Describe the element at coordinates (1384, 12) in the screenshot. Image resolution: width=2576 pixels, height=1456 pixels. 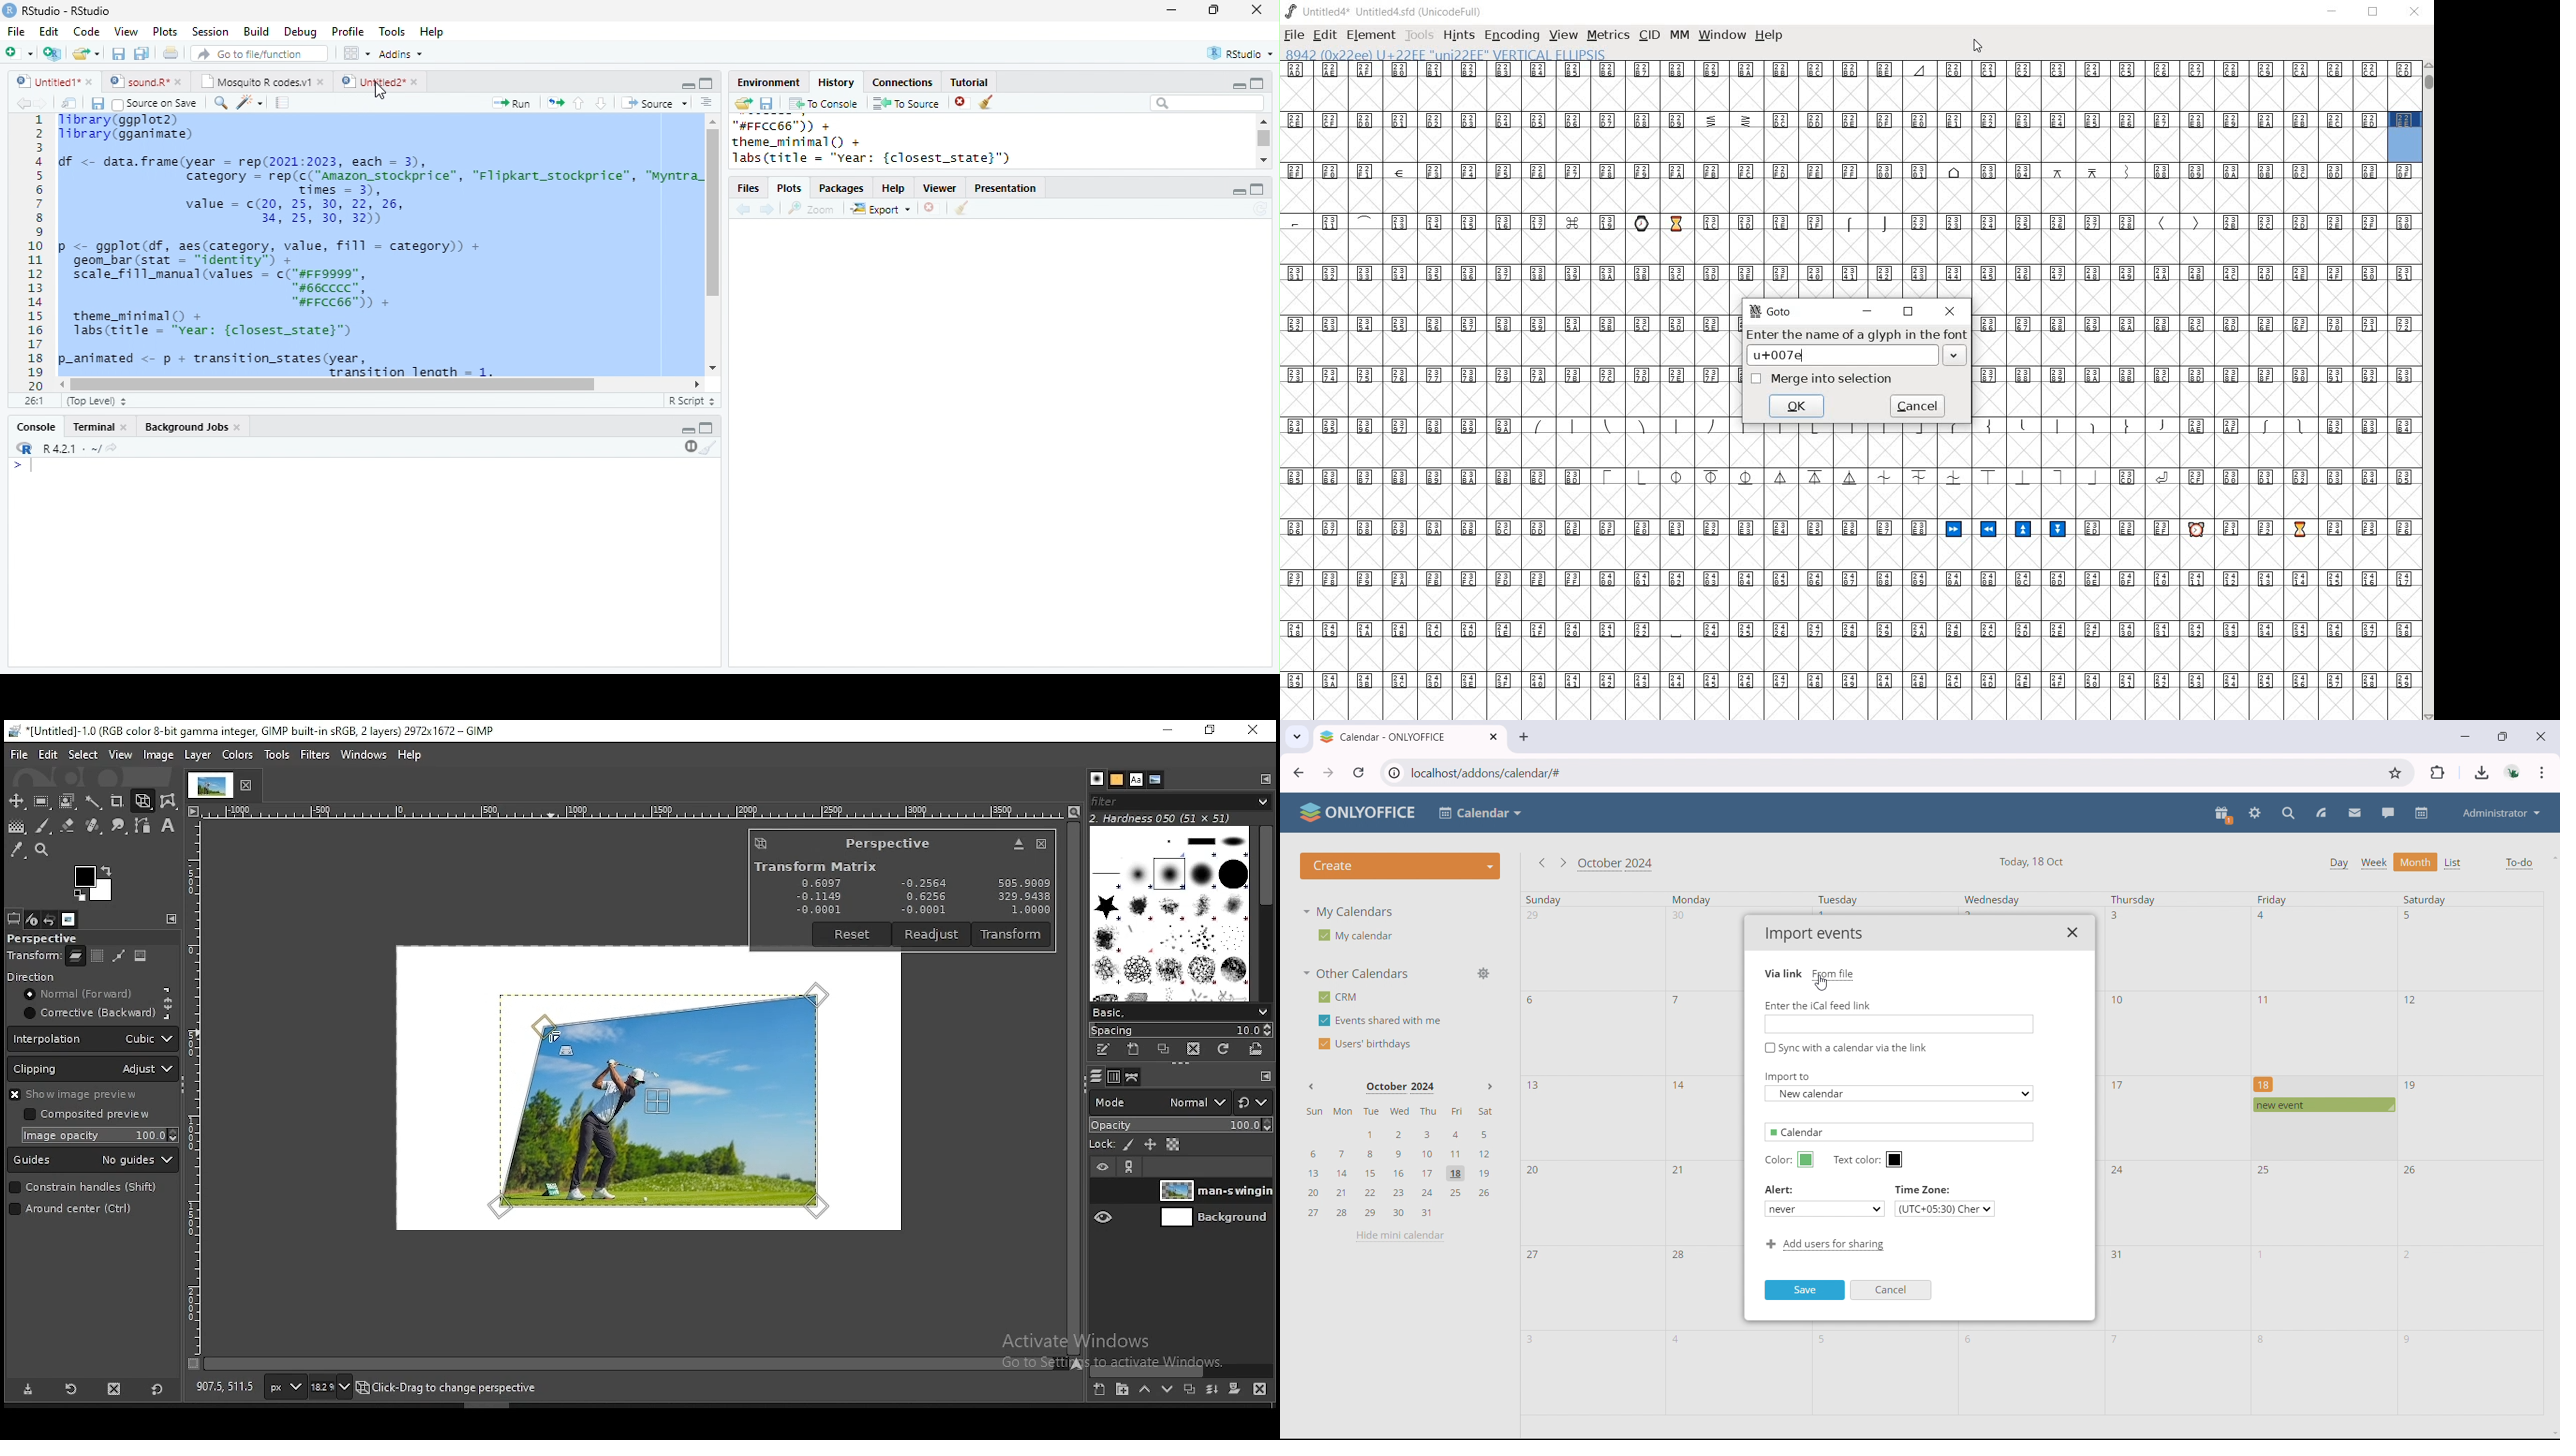
I see `Untitled4* Untitled4.sfd (UnicodeFull)` at that location.